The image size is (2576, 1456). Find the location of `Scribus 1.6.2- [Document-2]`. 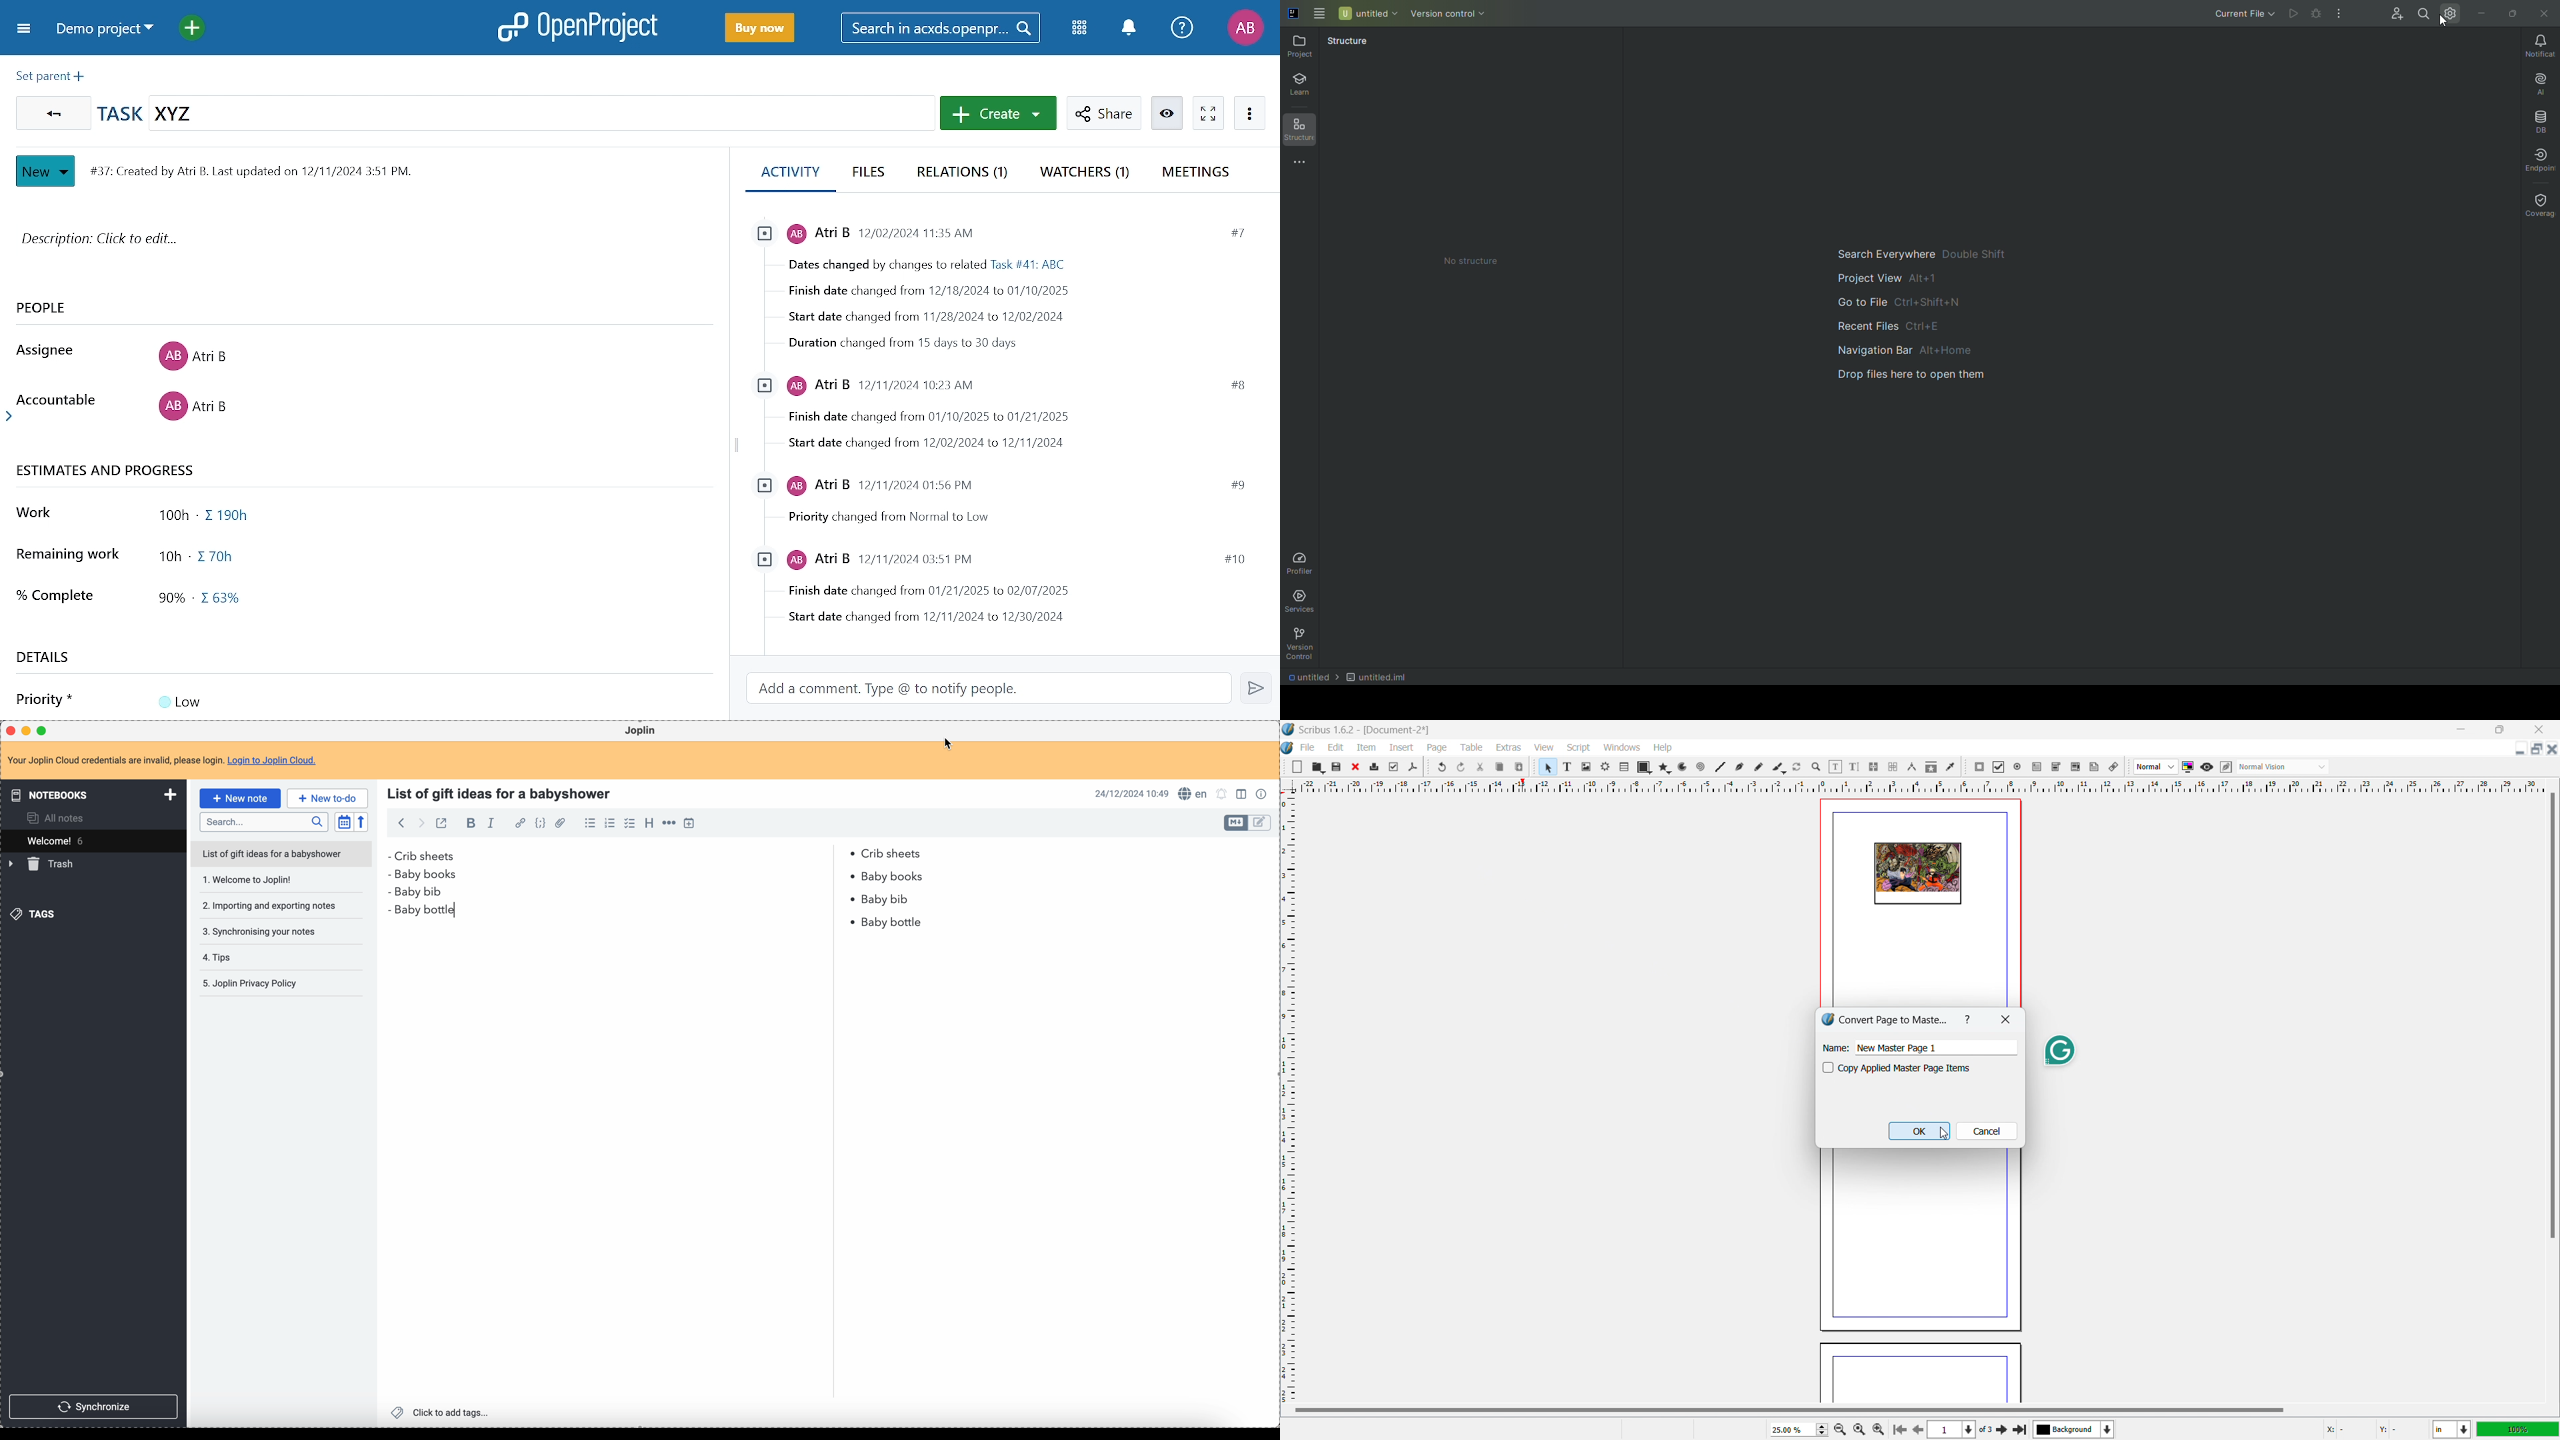

Scribus 1.6.2- [Document-2] is located at coordinates (1366, 729).